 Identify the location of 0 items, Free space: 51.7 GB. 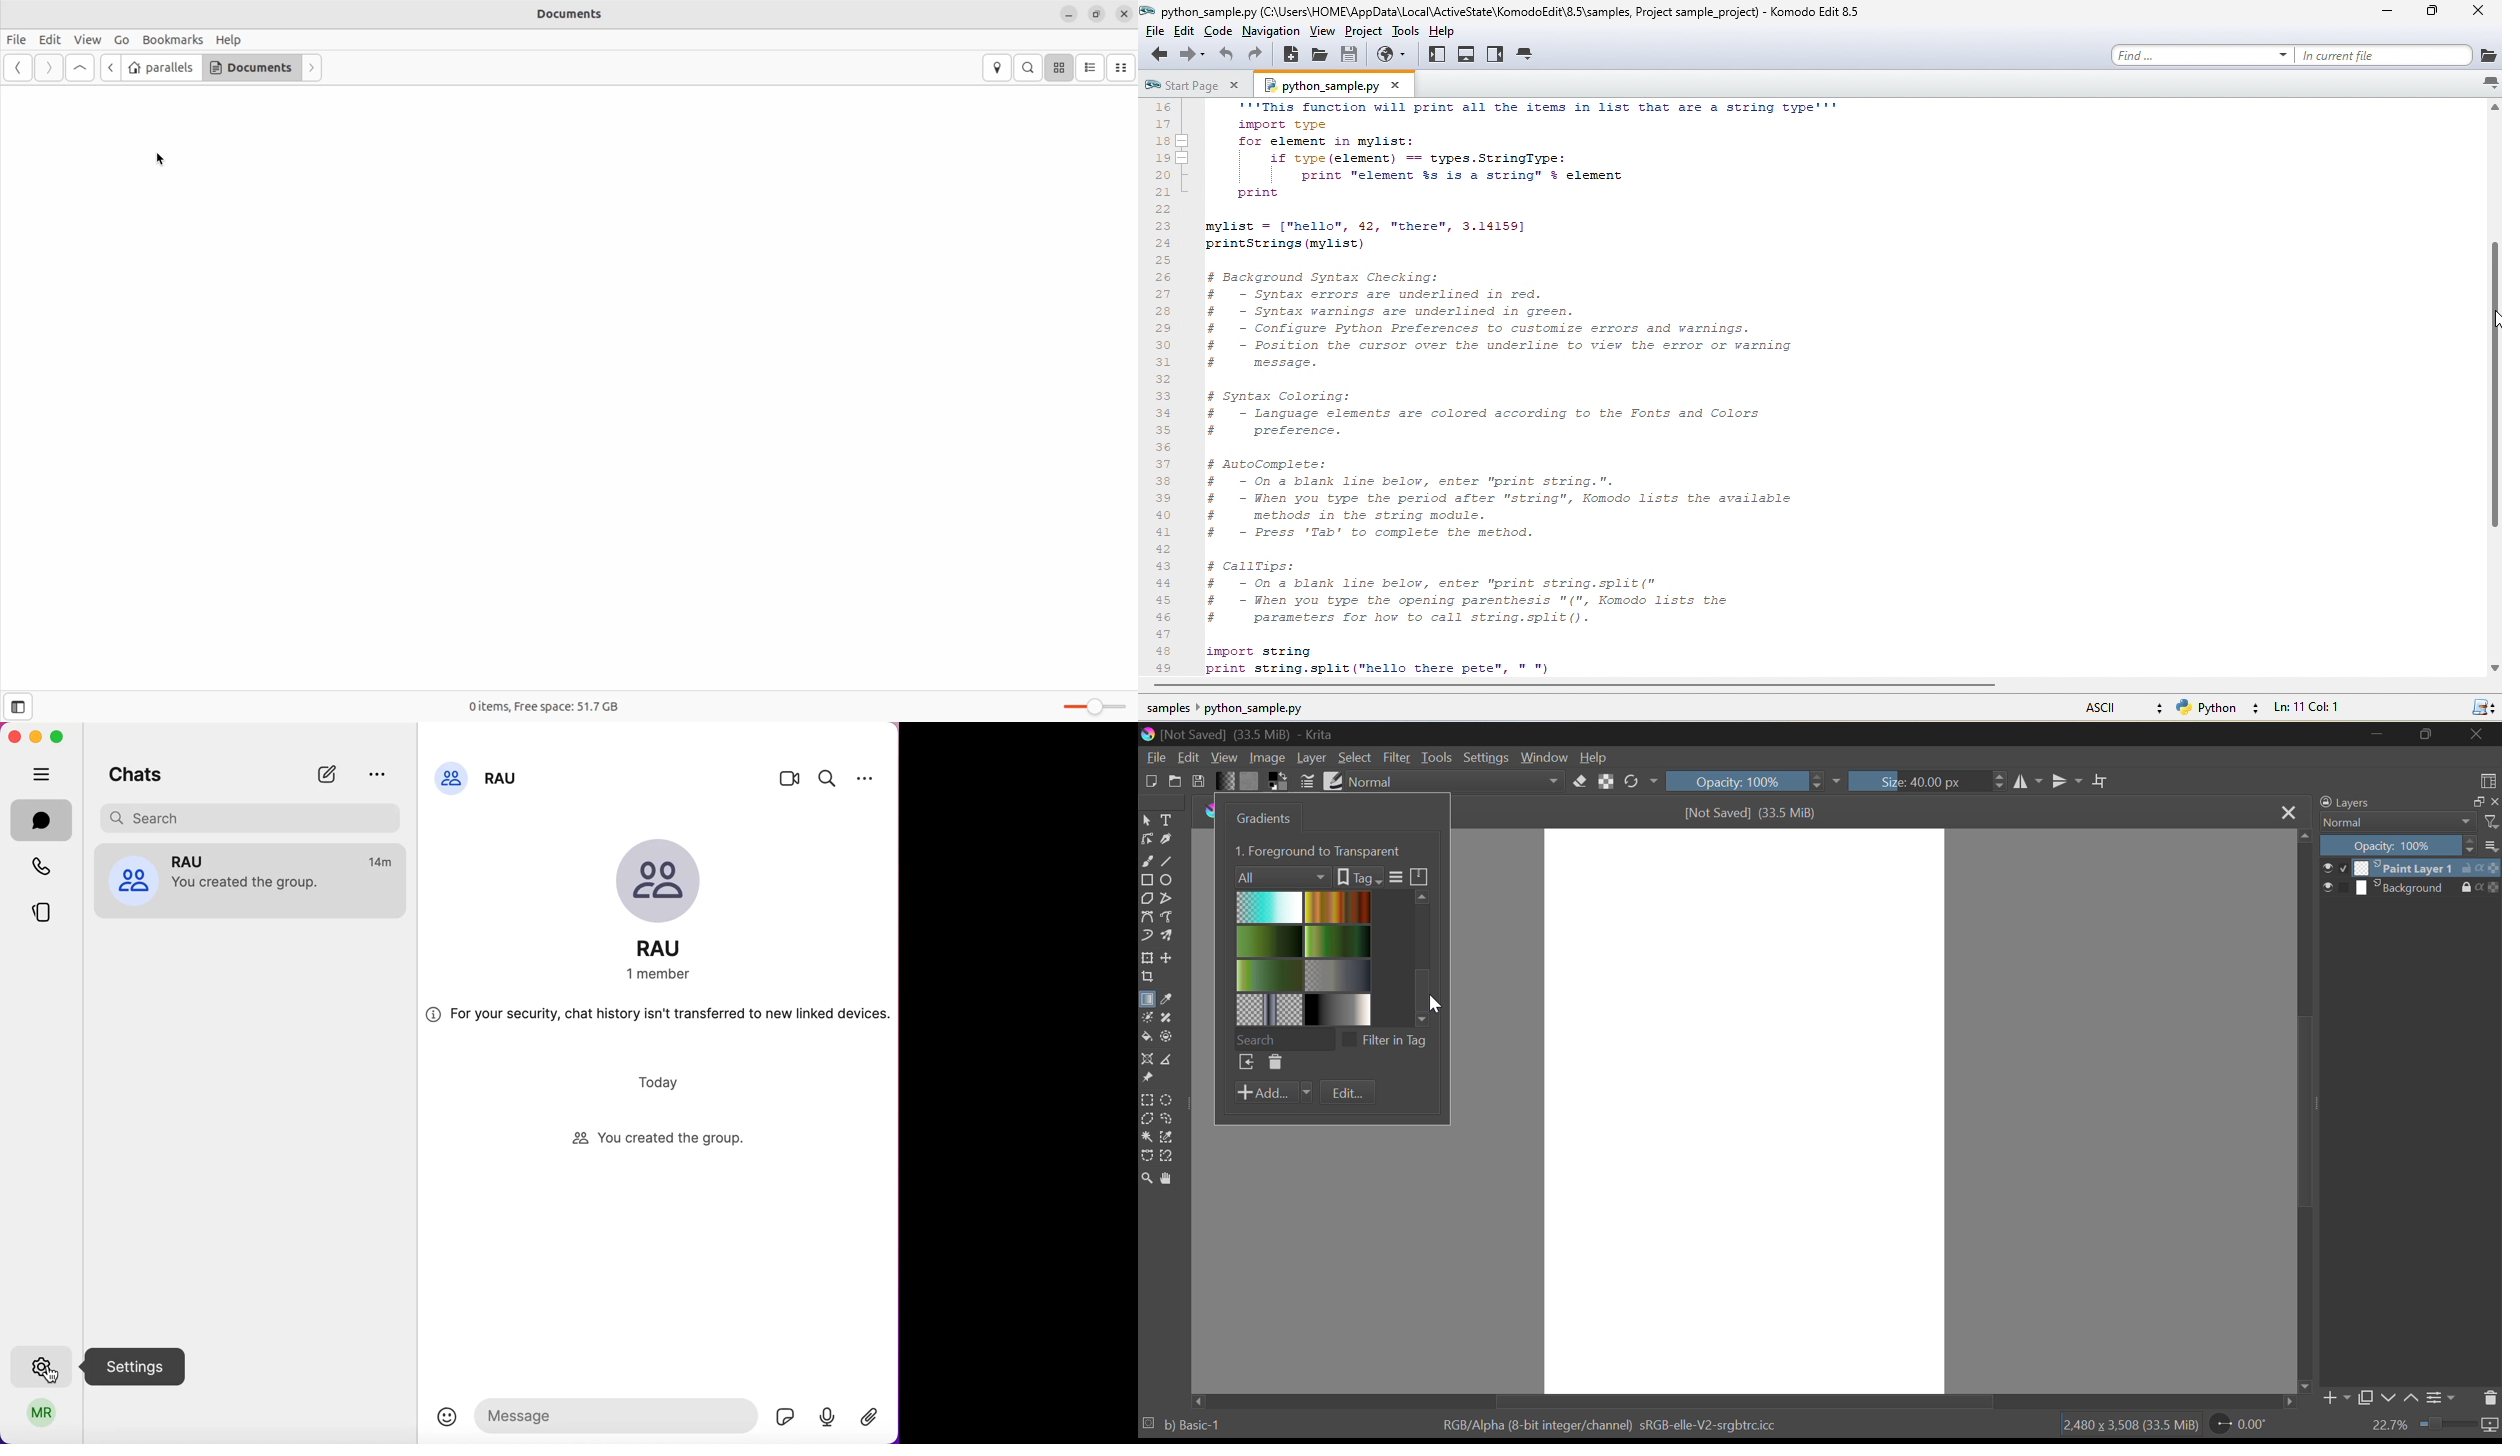
(544, 704).